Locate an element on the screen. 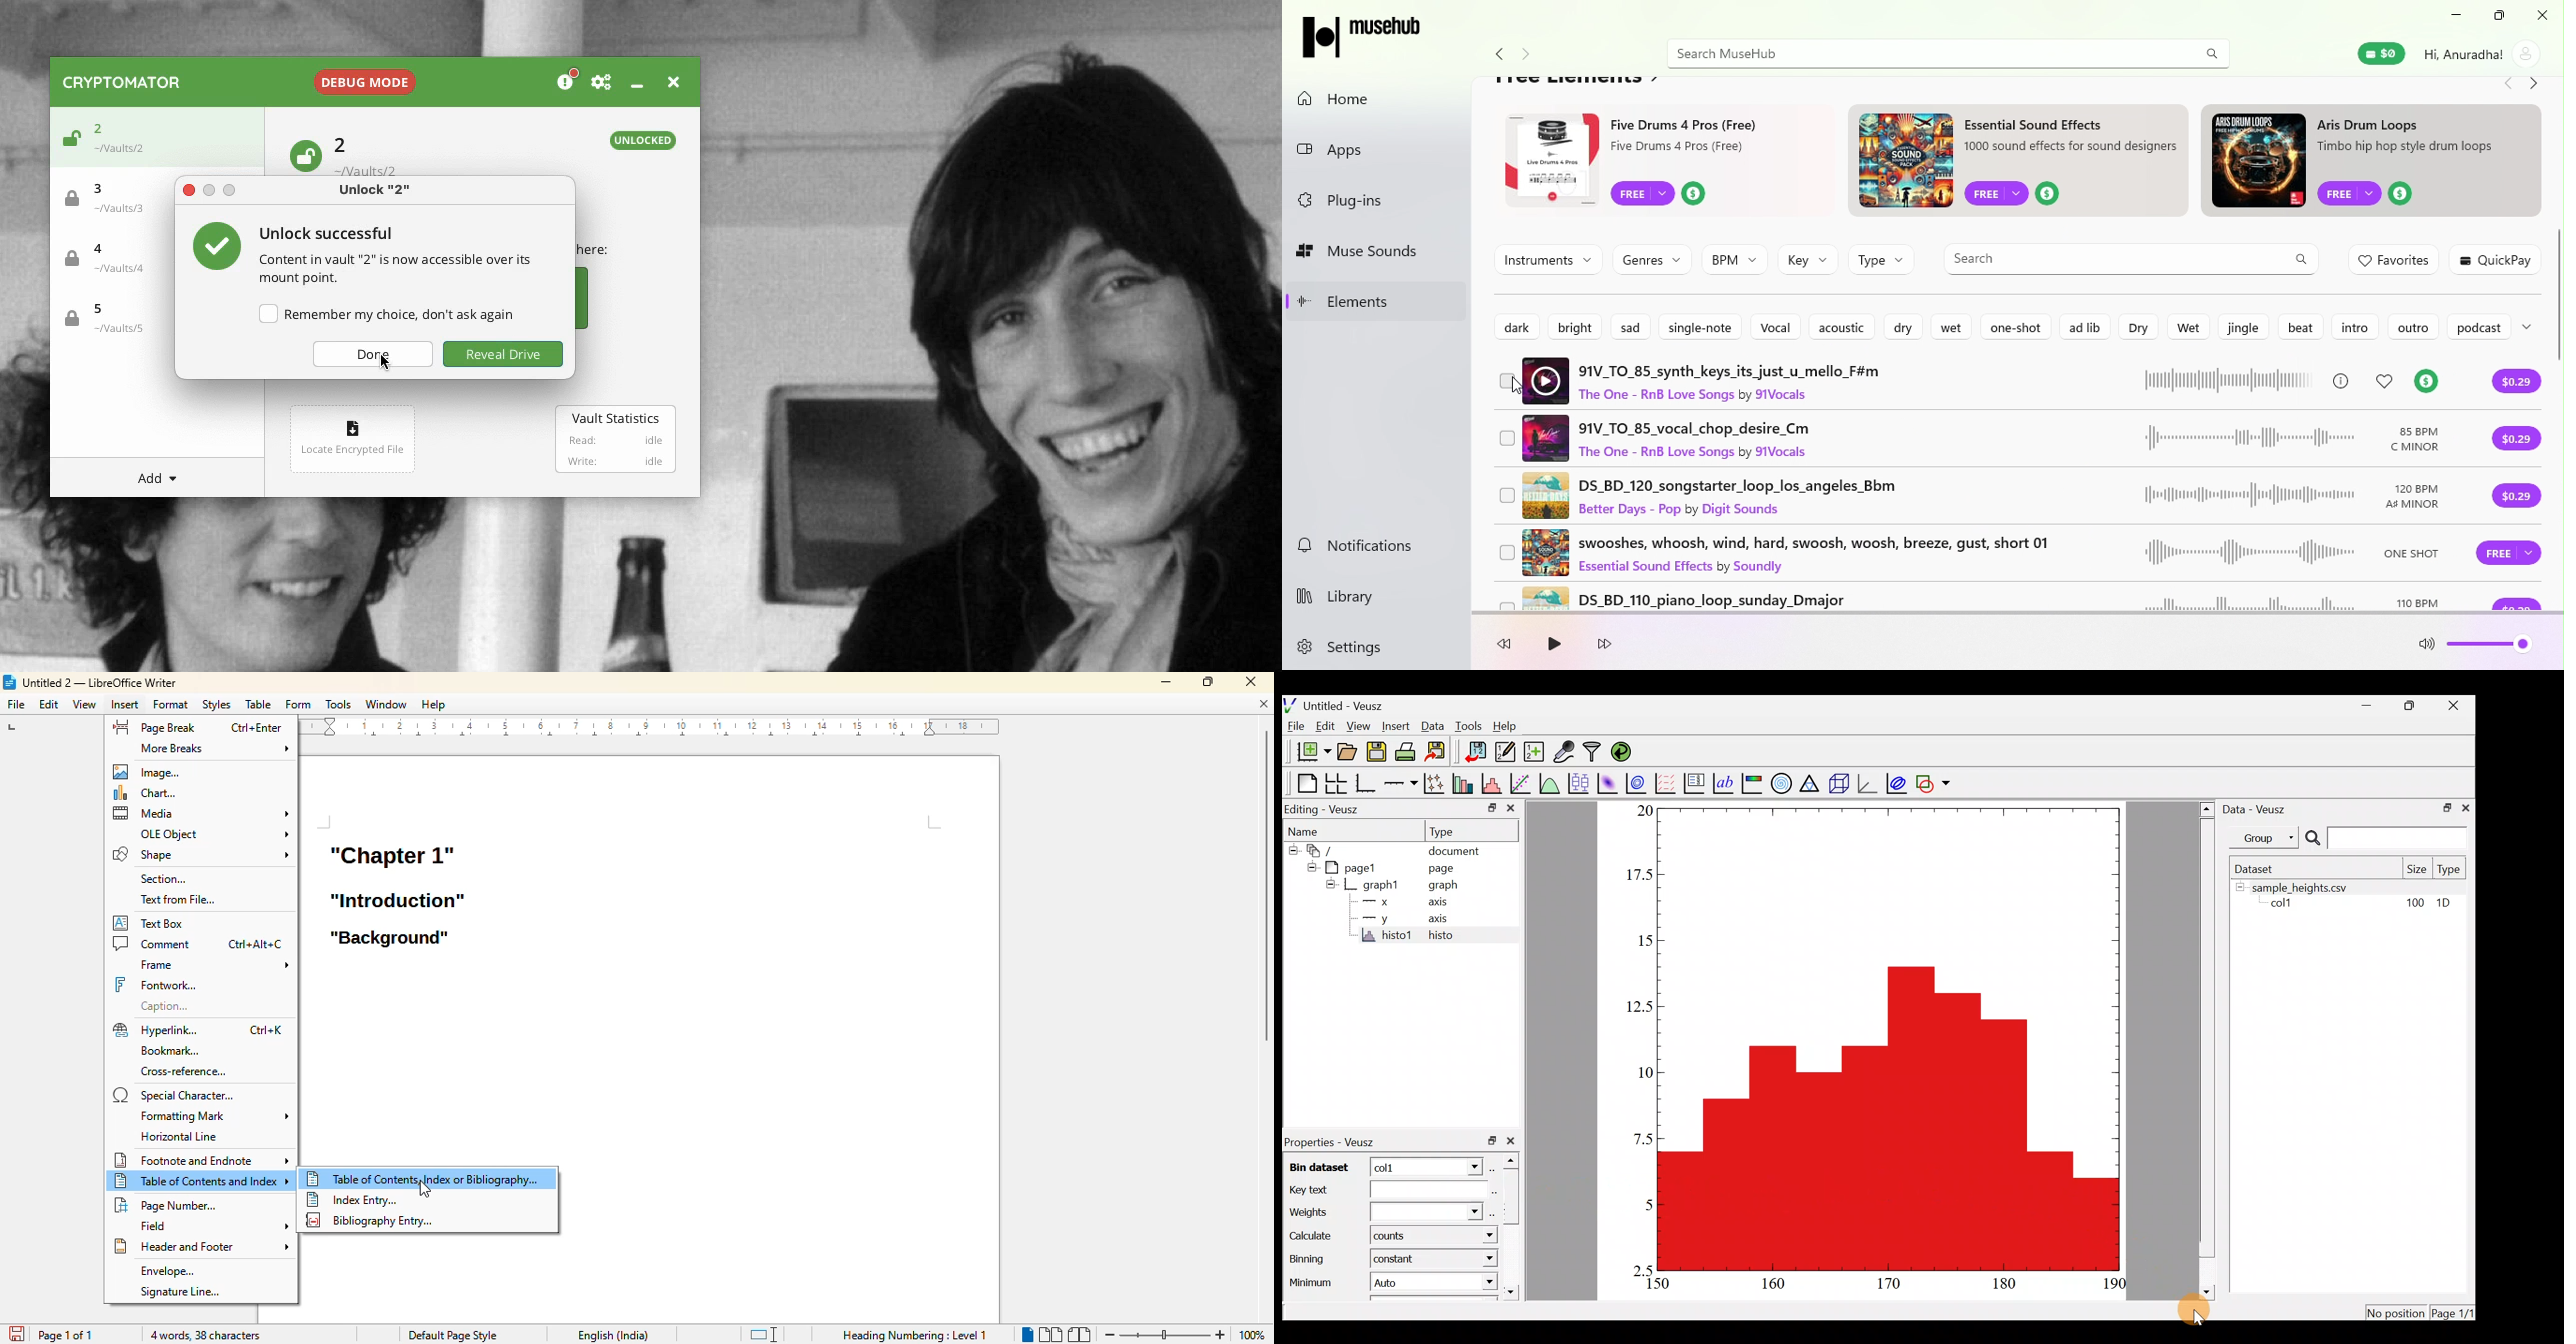  help is located at coordinates (433, 704).